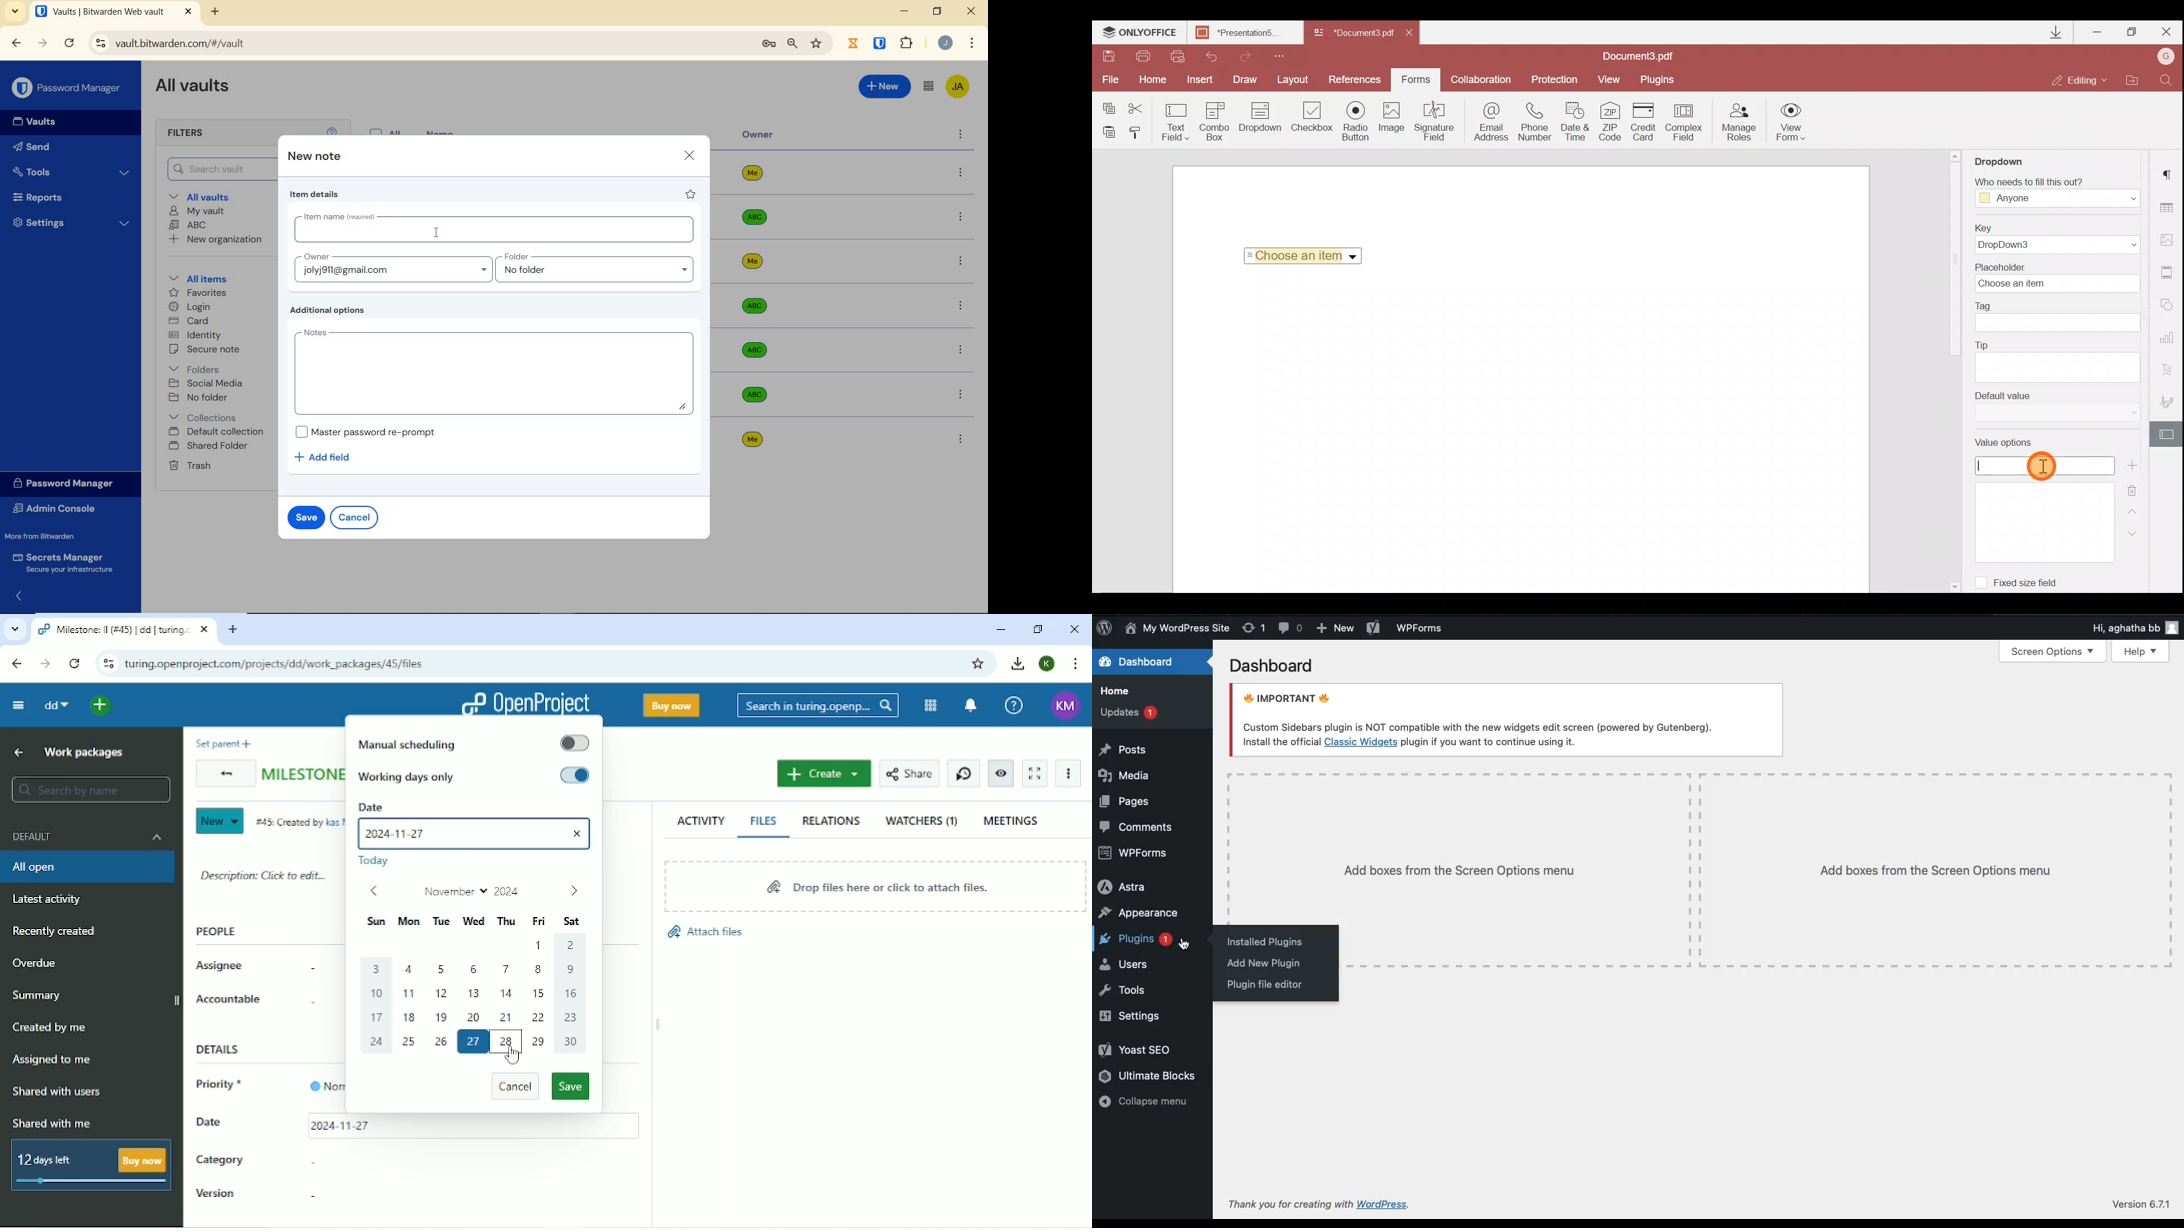  Describe the element at coordinates (1125, 776) in the screenshot. I see `Media` at that location.